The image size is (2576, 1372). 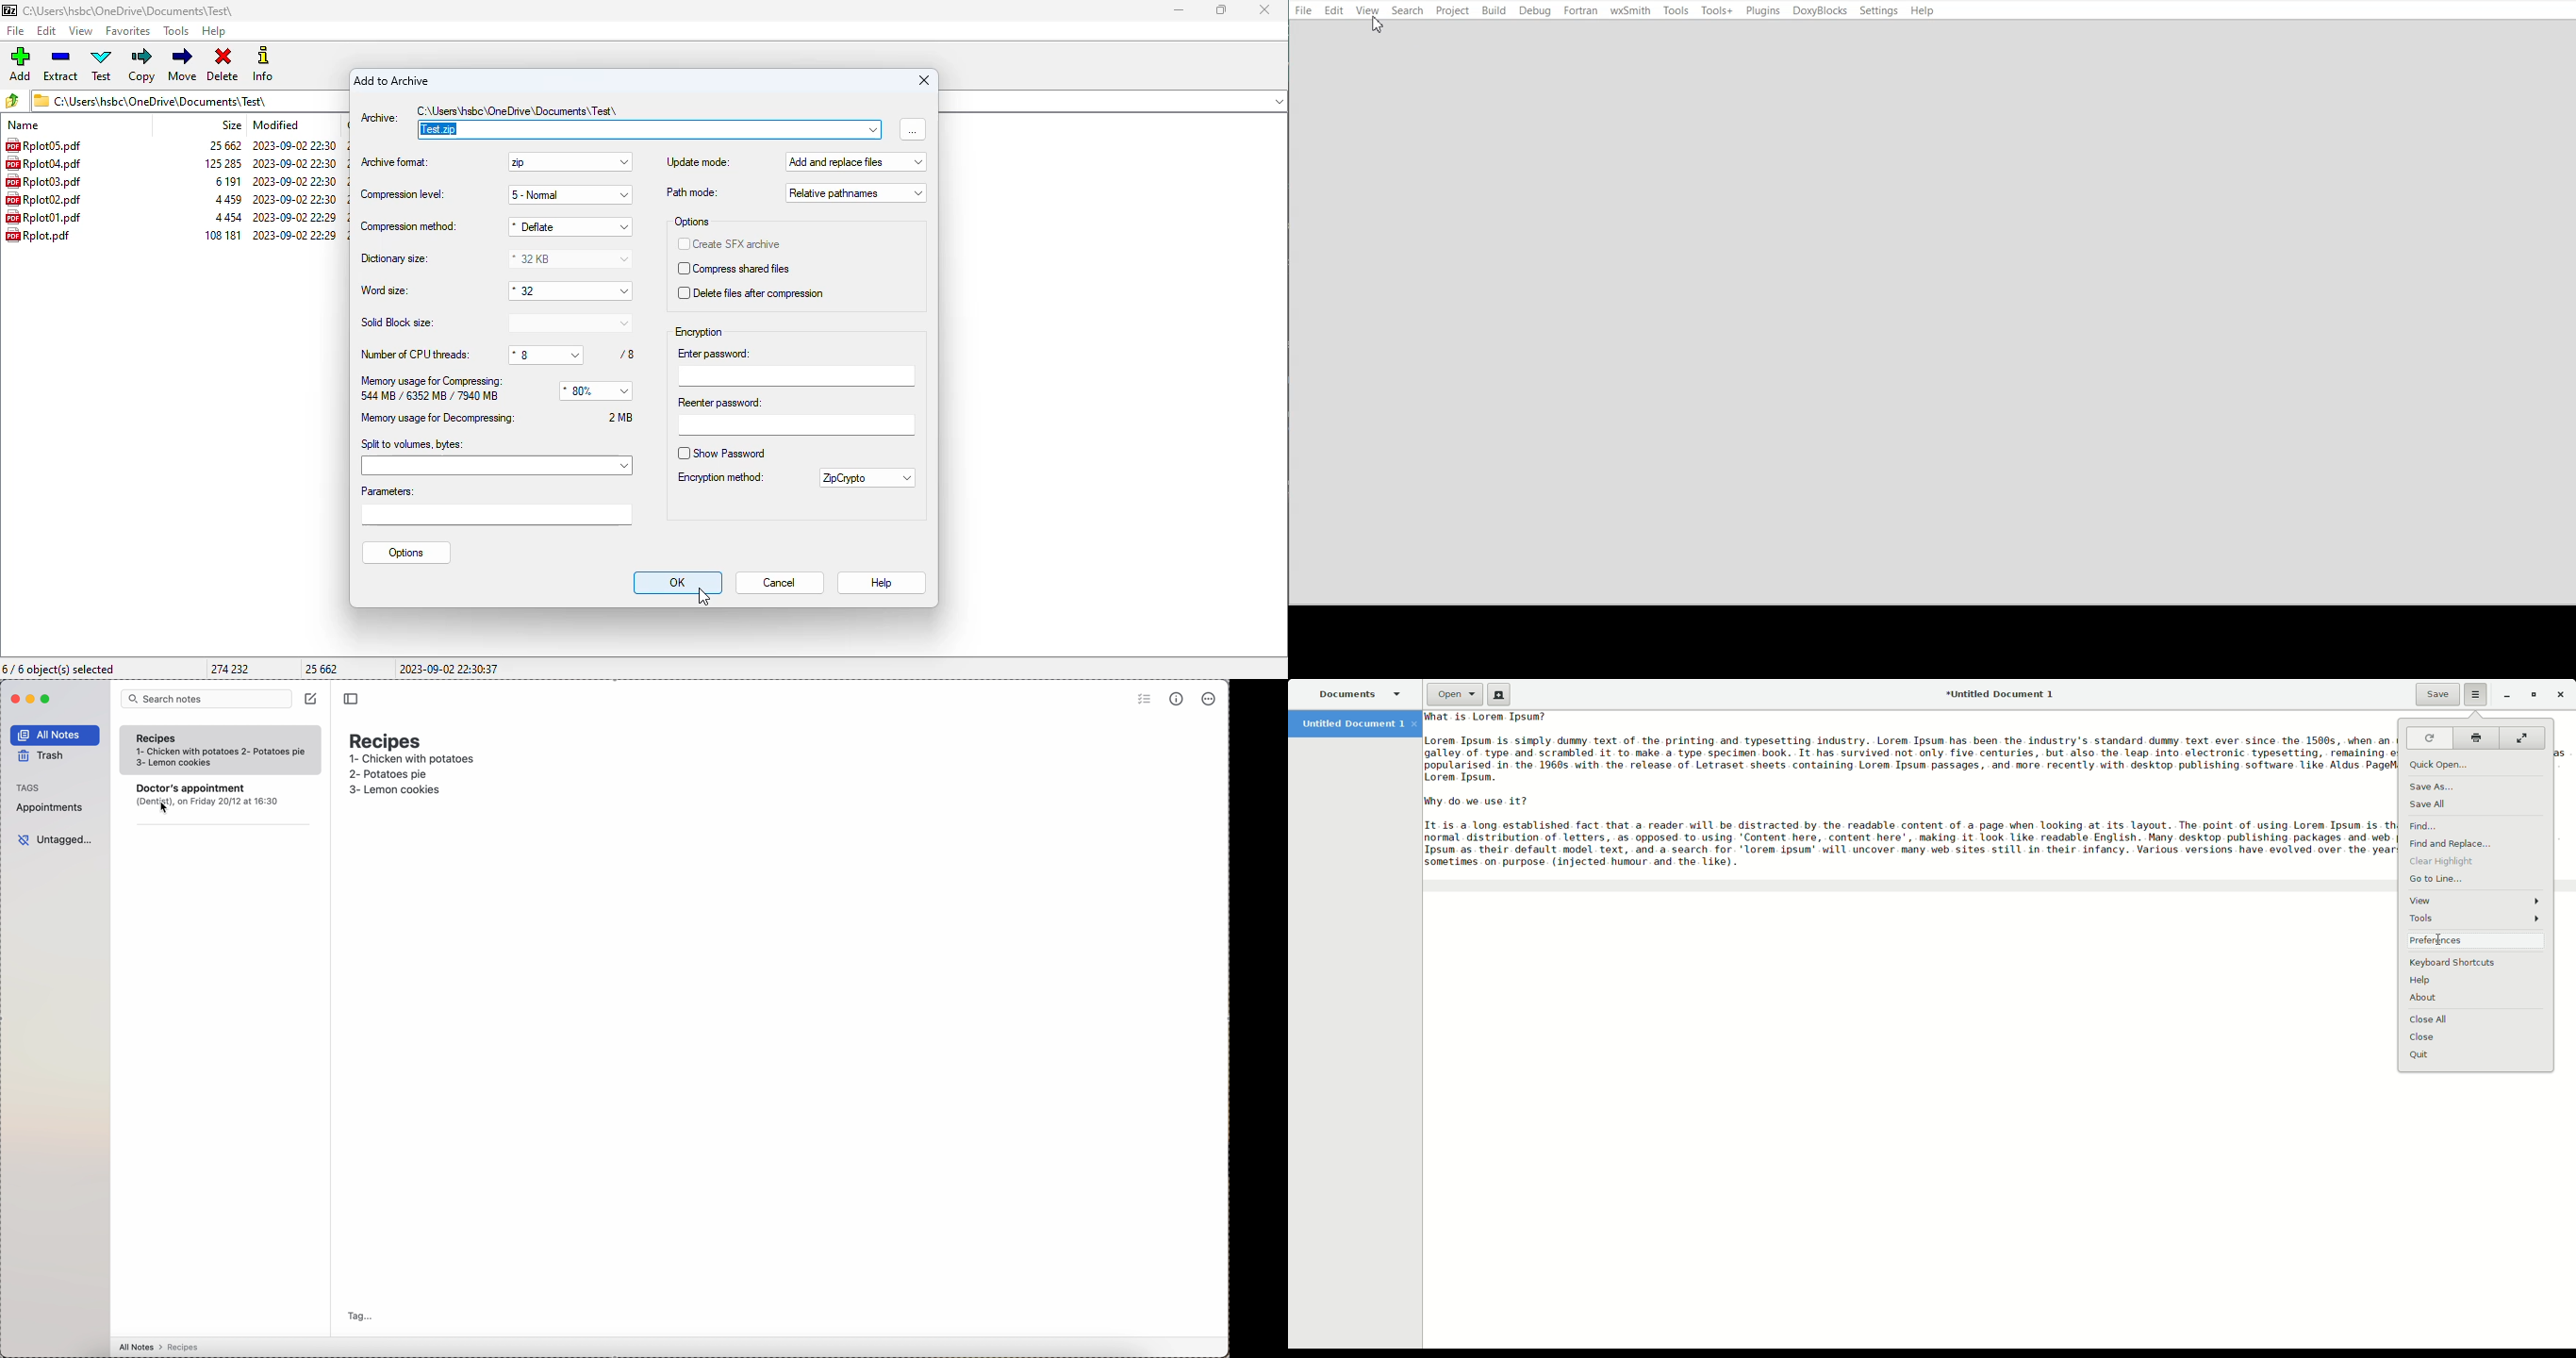 I want to click on Preferences, so click(x=2477, y=941).